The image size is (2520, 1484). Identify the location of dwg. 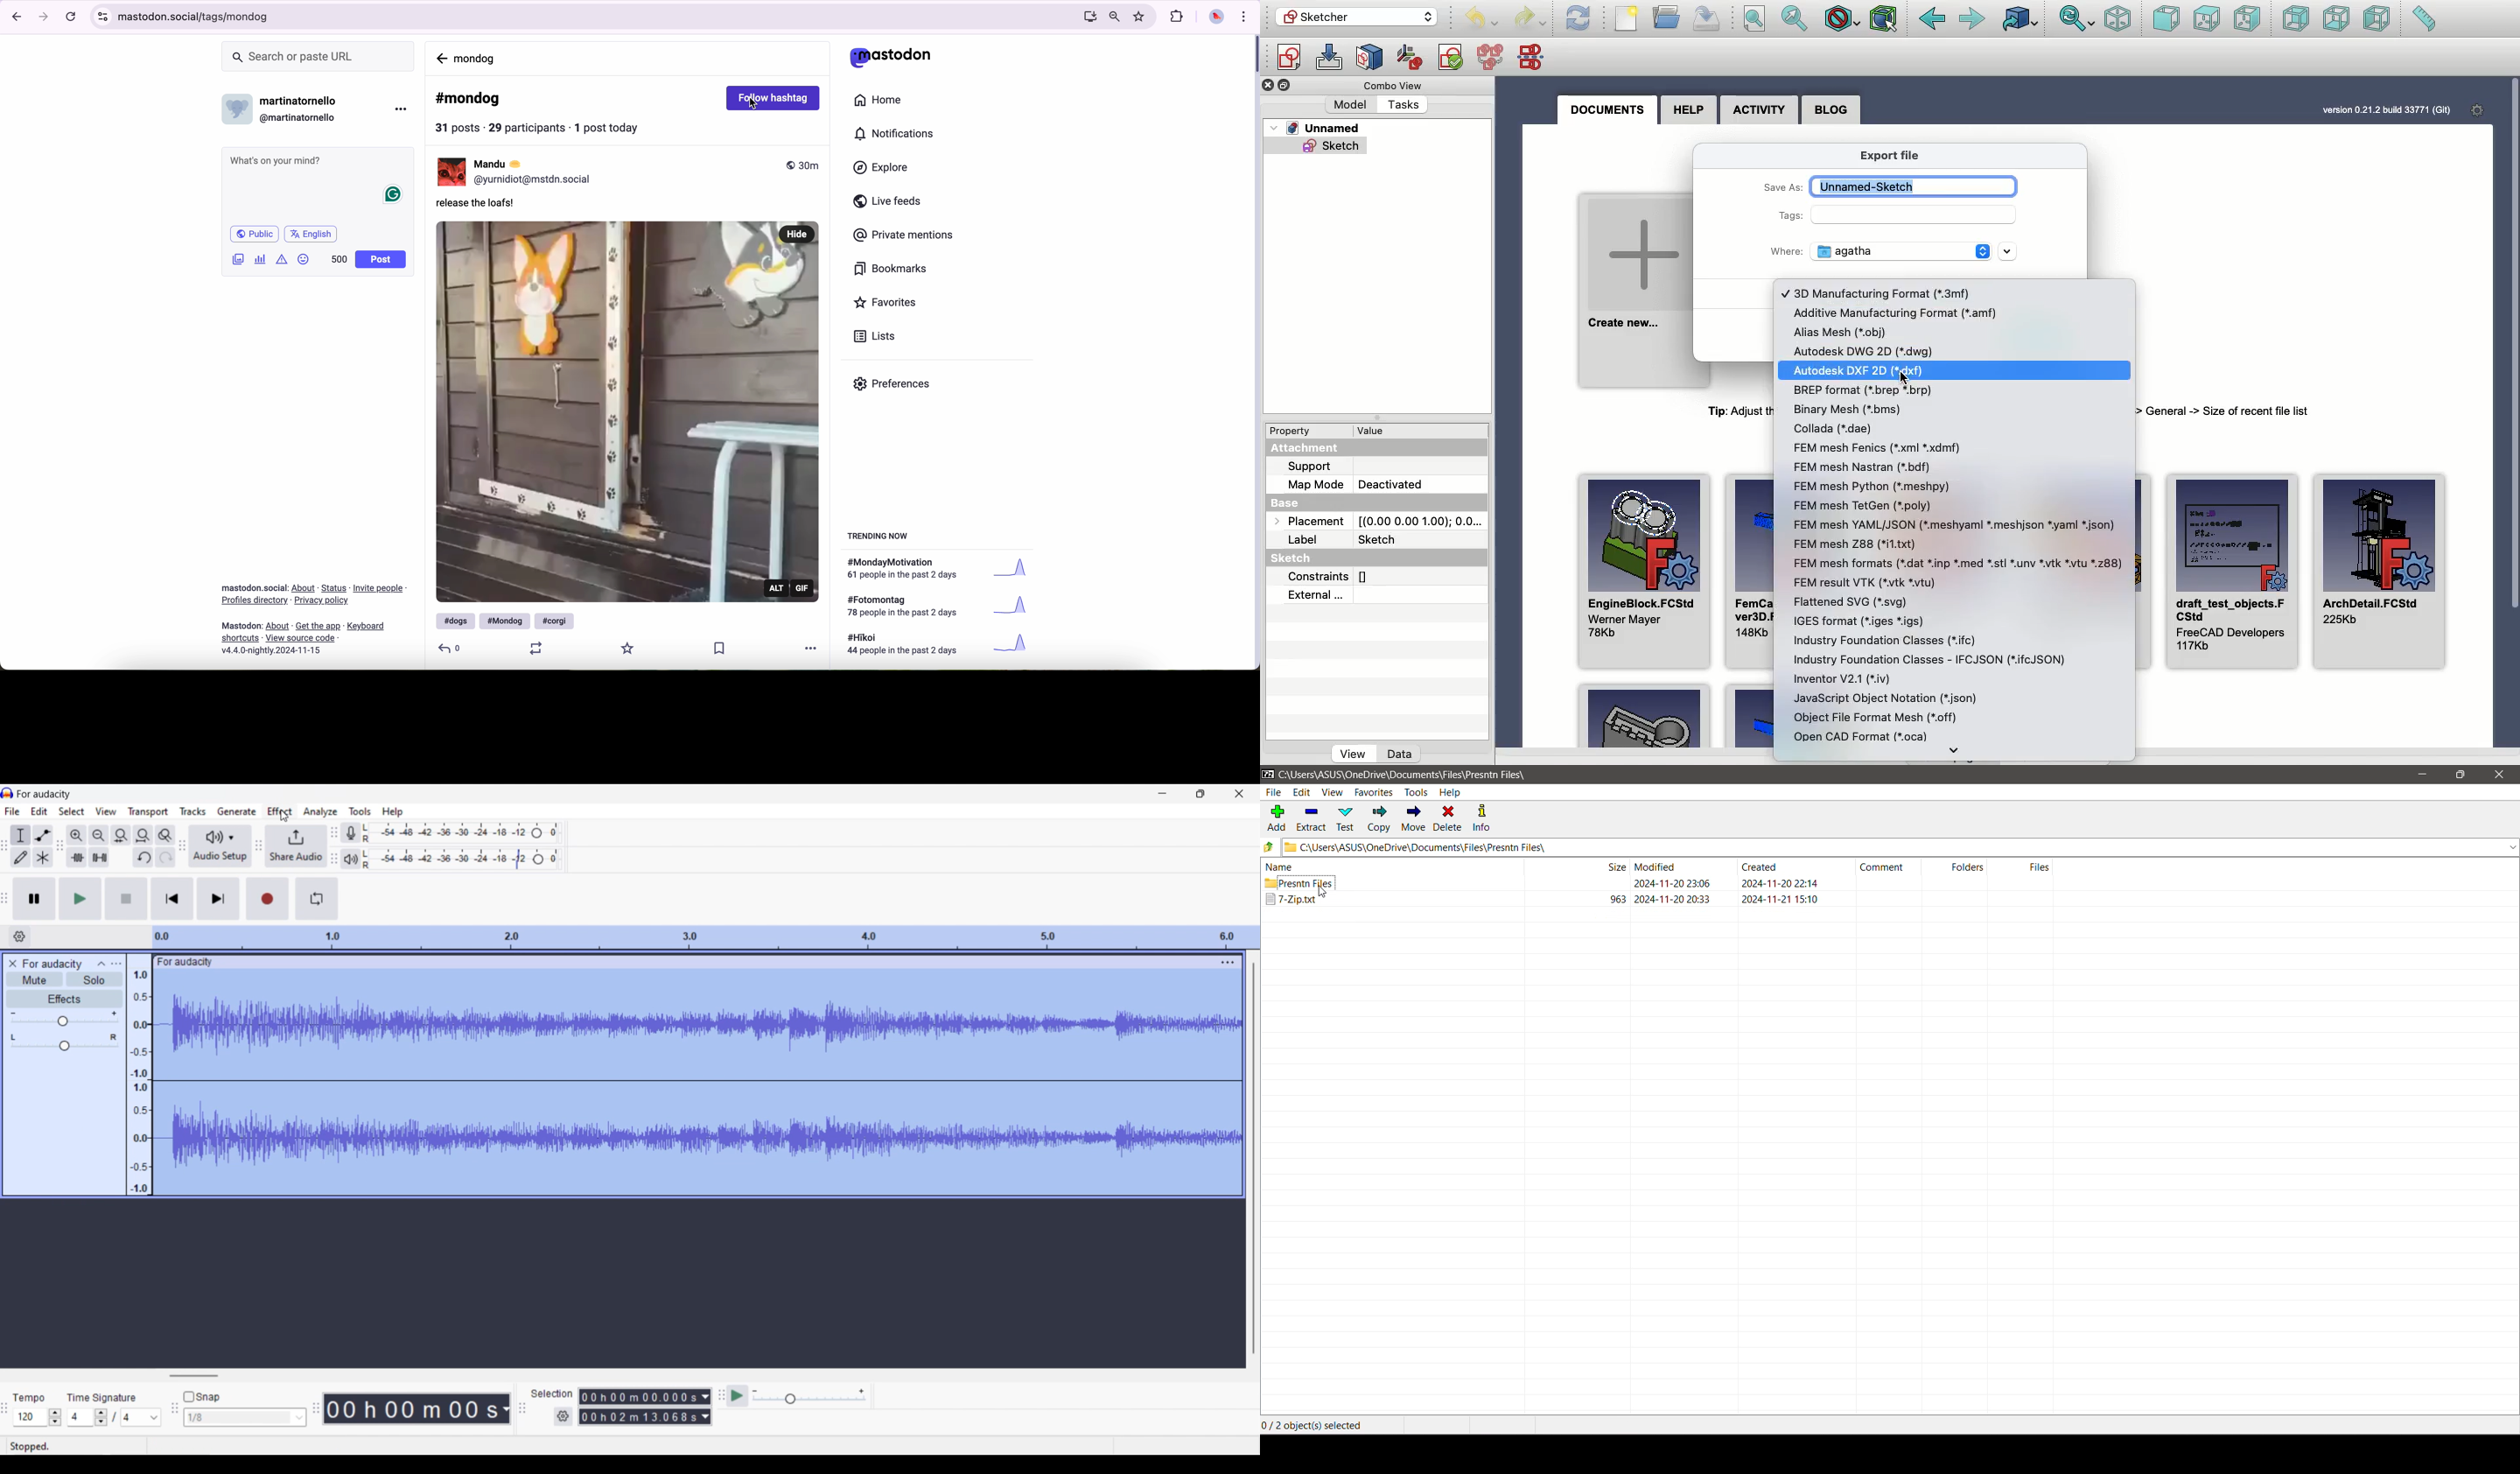
(1863, 350).